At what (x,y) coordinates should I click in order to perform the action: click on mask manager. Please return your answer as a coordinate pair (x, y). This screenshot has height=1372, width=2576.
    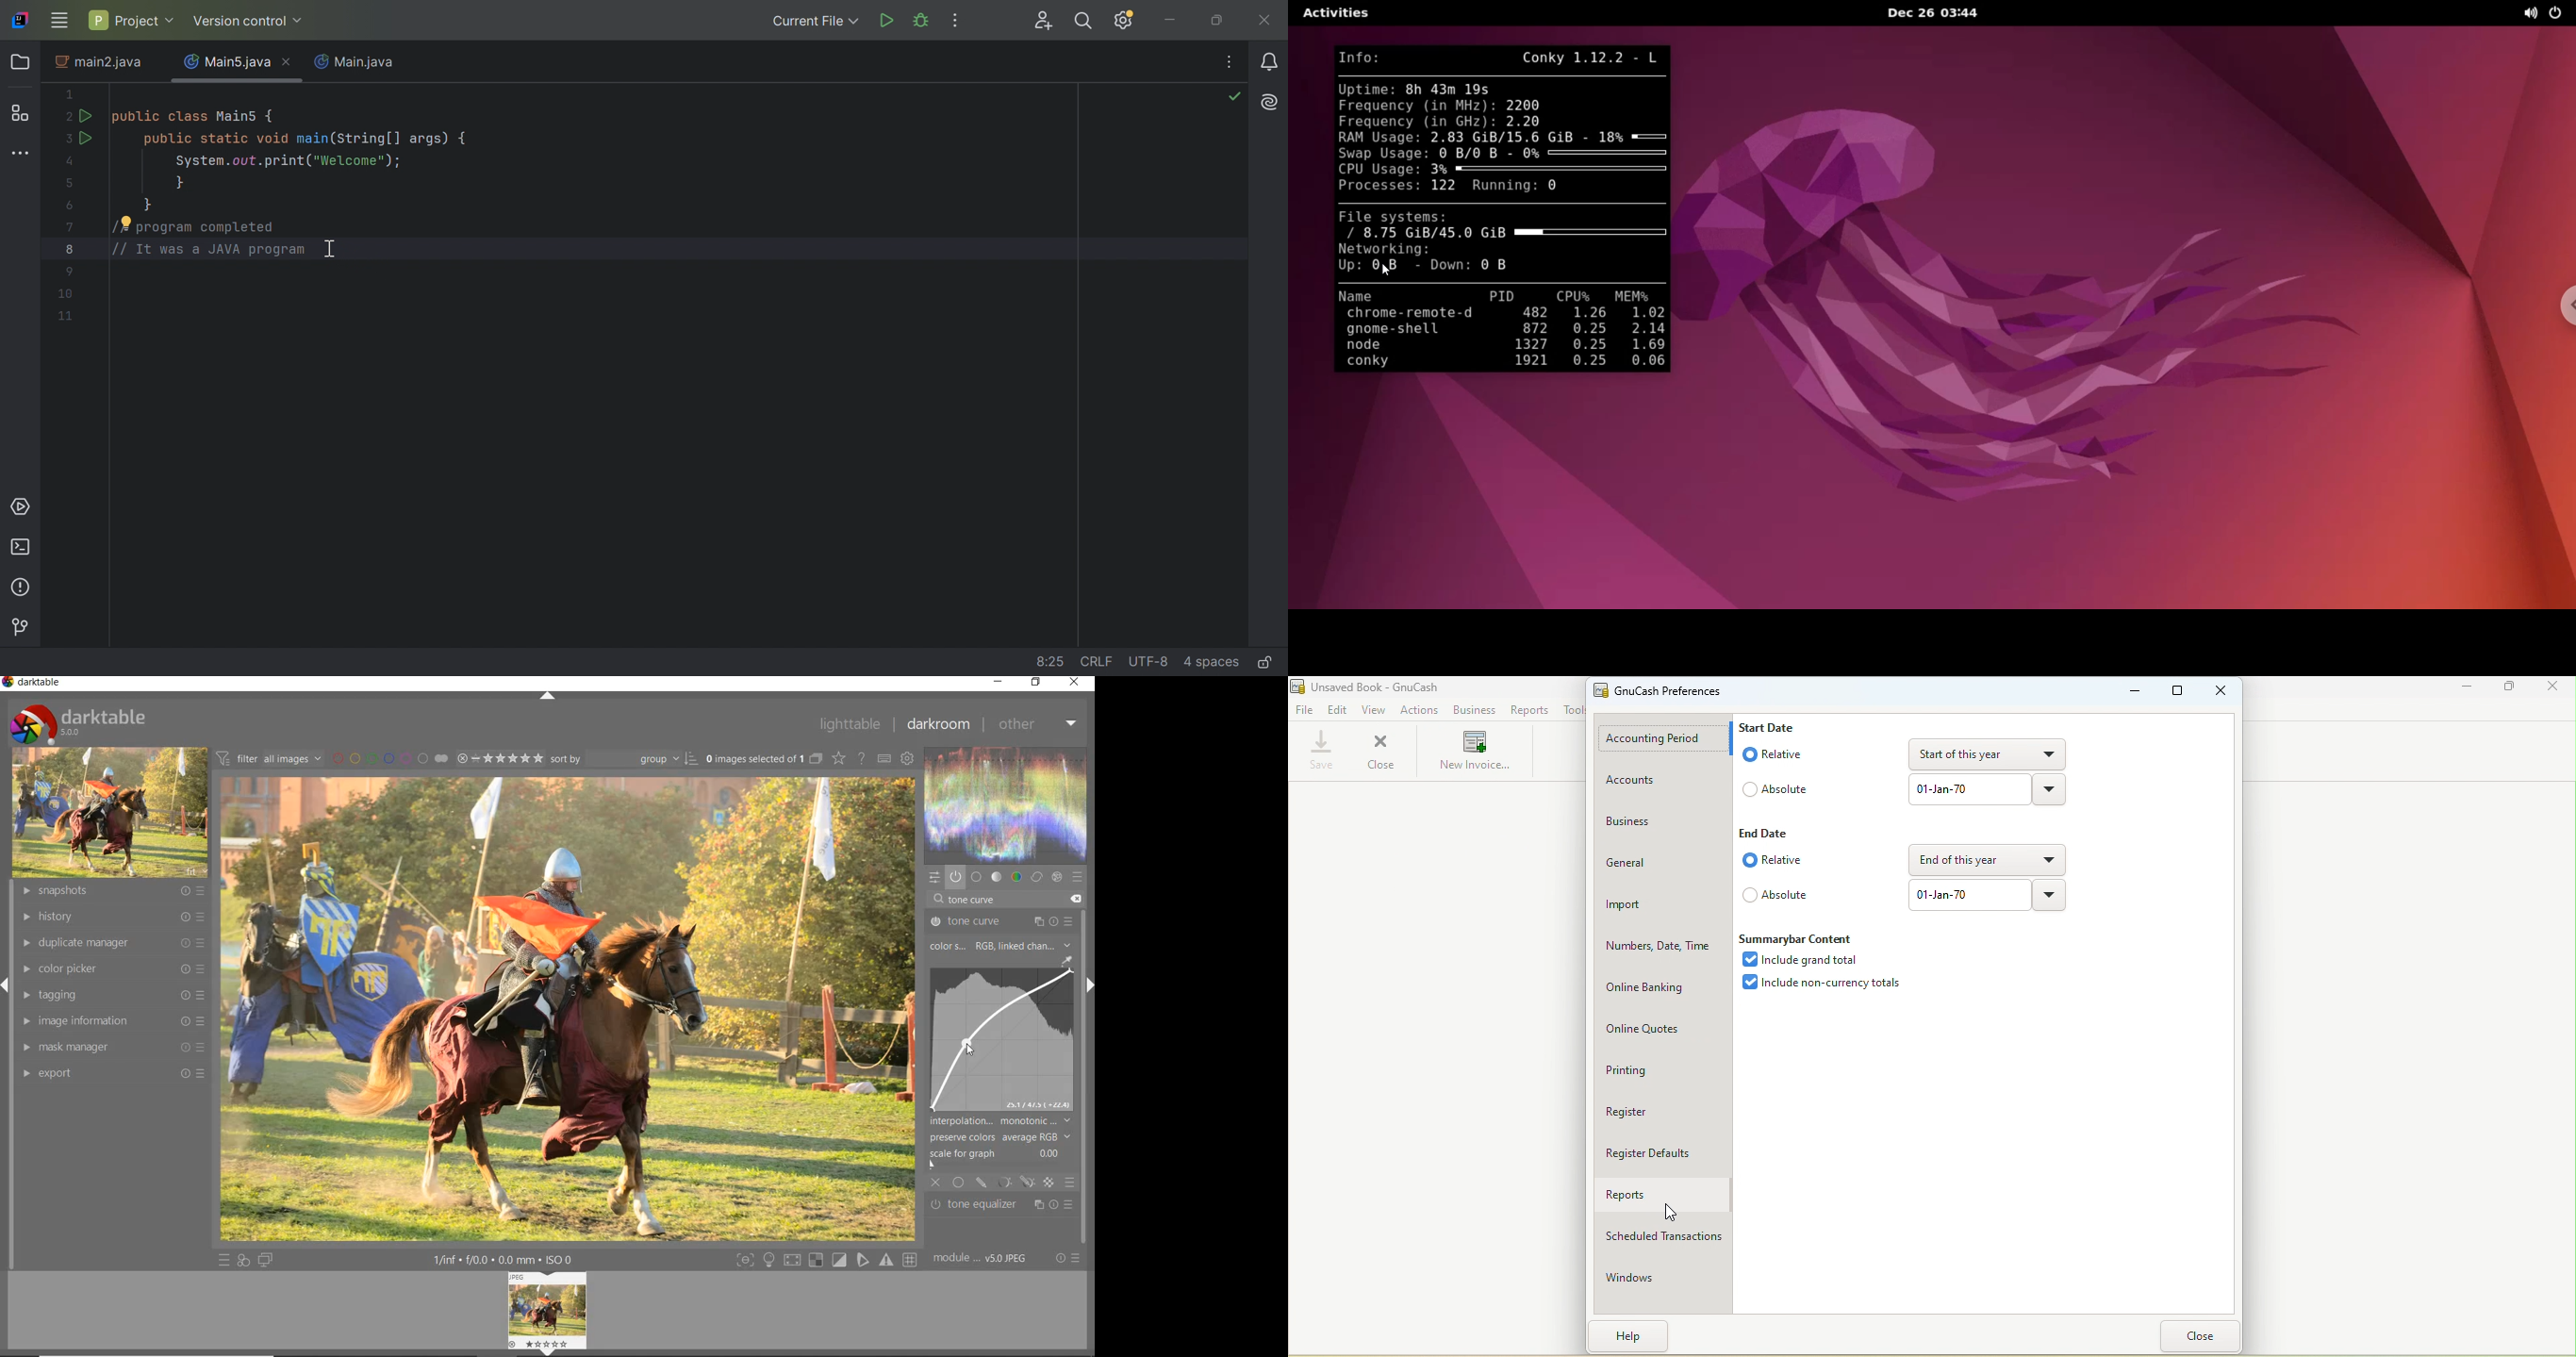
    Looking at the image, I should click on (110, 1049).